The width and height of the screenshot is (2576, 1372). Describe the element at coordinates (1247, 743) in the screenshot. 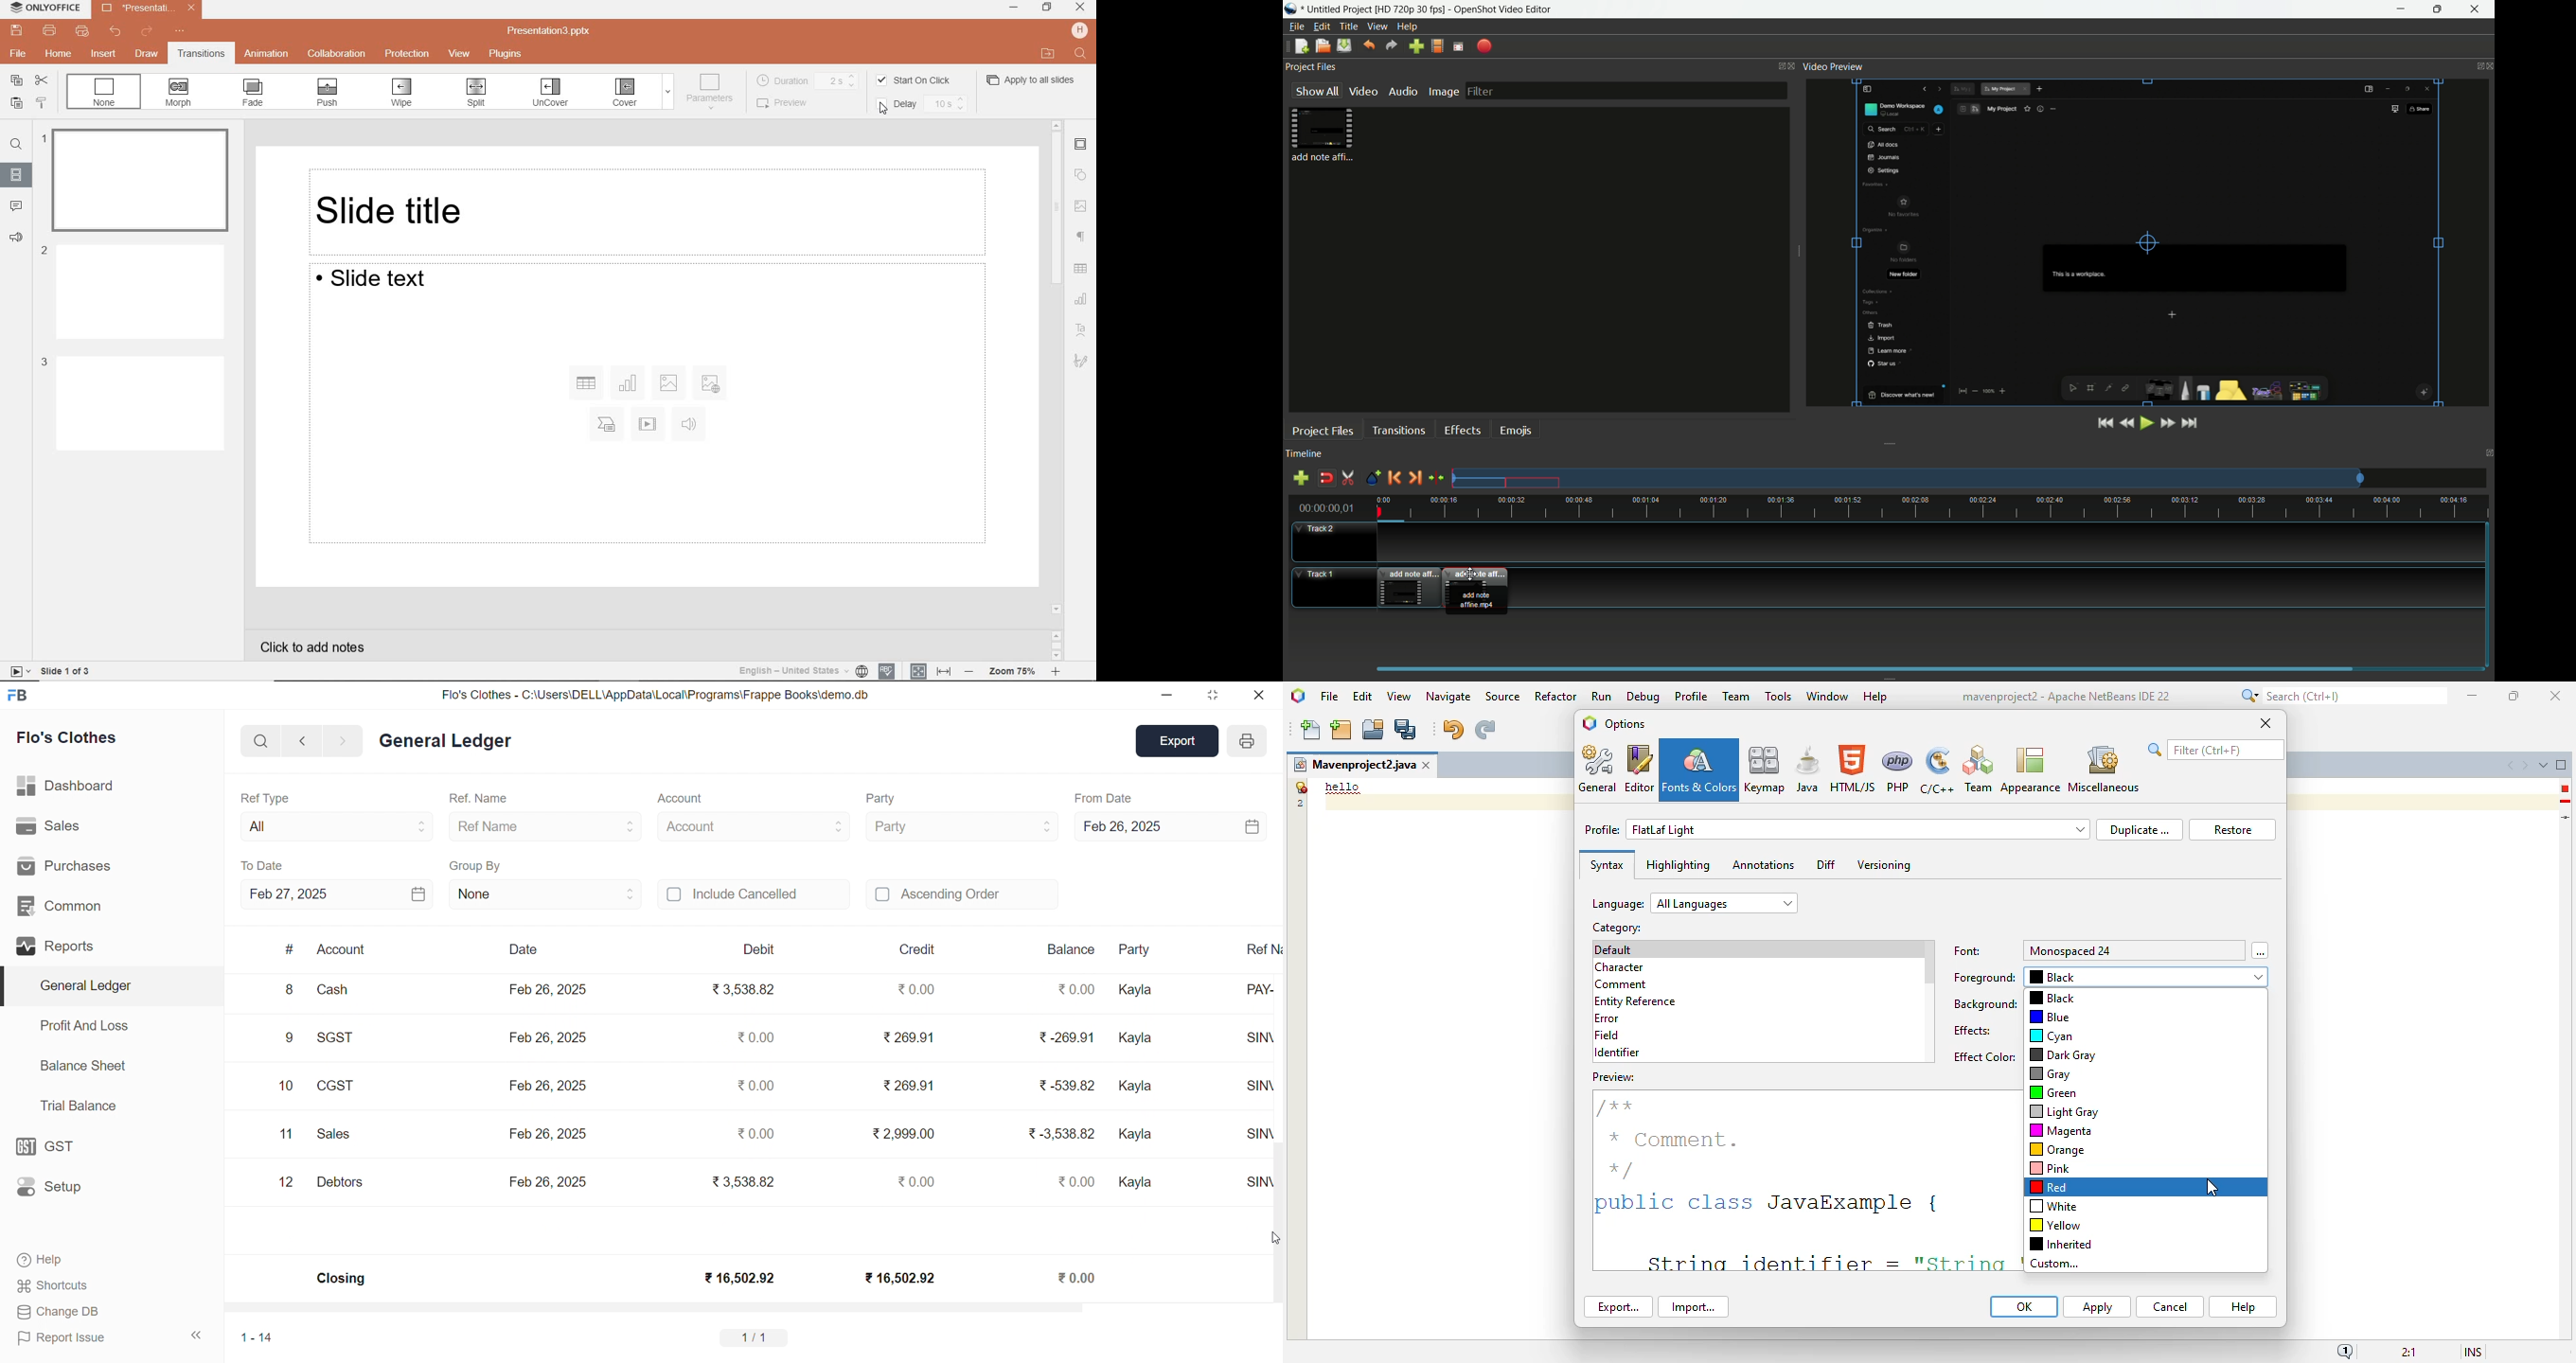

I see `PRINT` at that location.